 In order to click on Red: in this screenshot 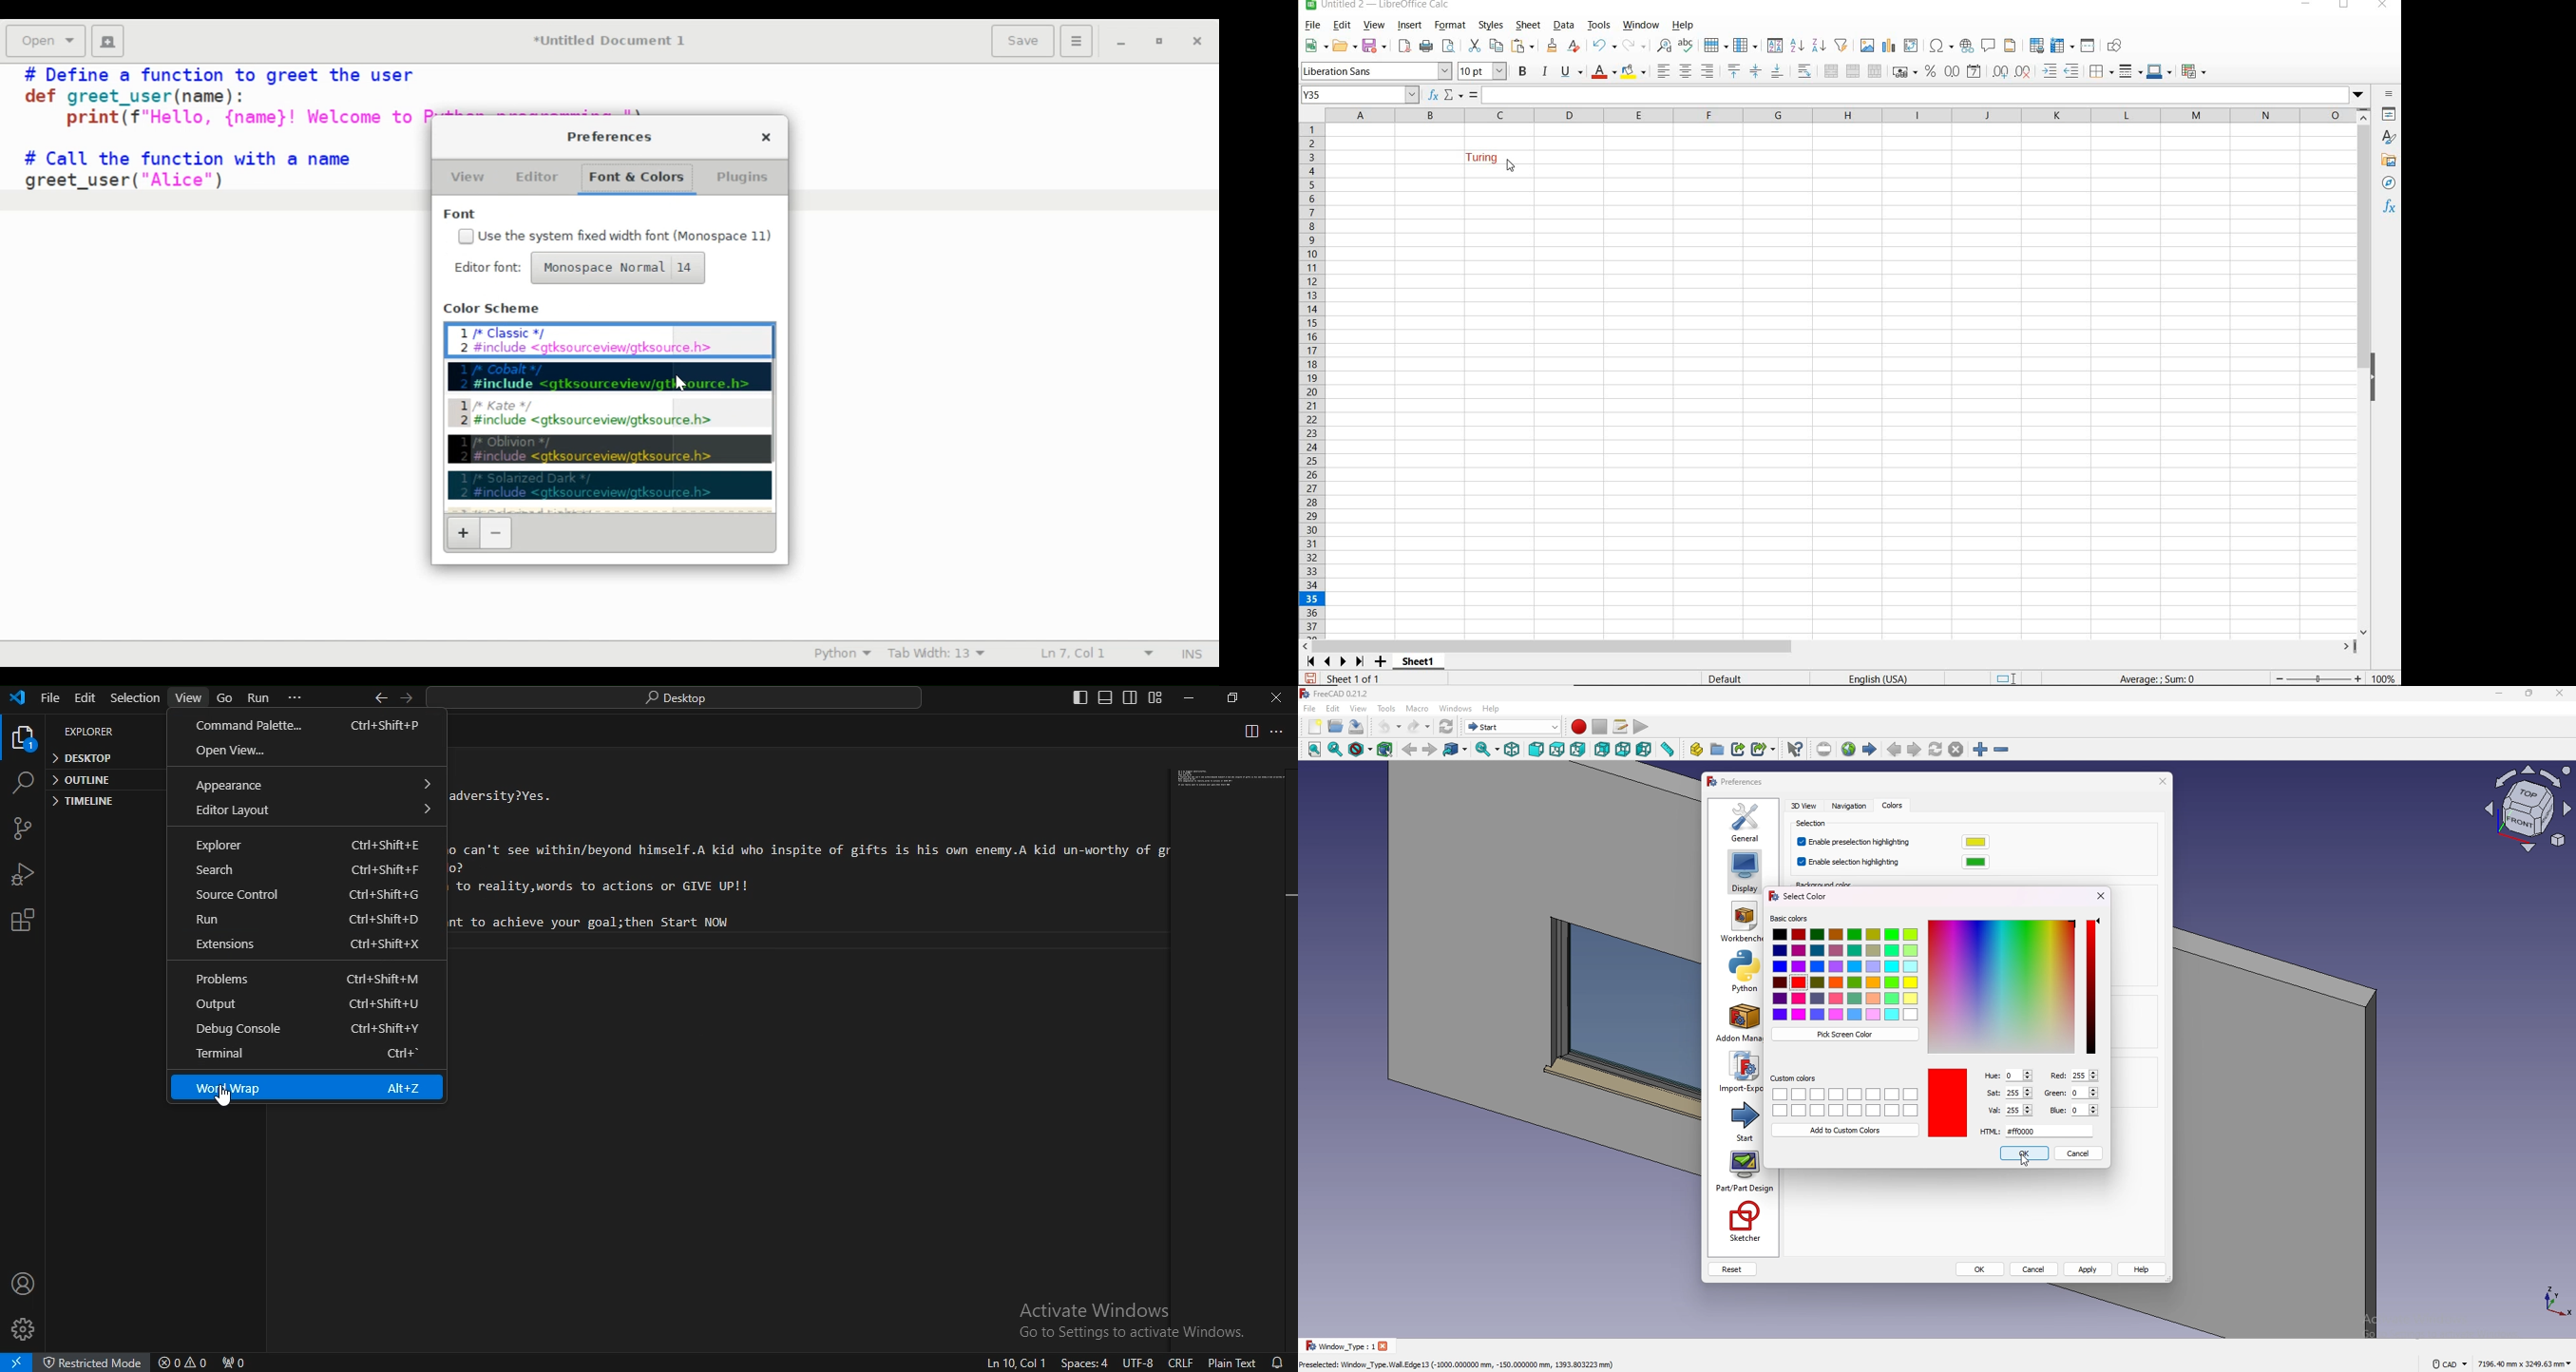, I will do `click(2057, 1075)`.